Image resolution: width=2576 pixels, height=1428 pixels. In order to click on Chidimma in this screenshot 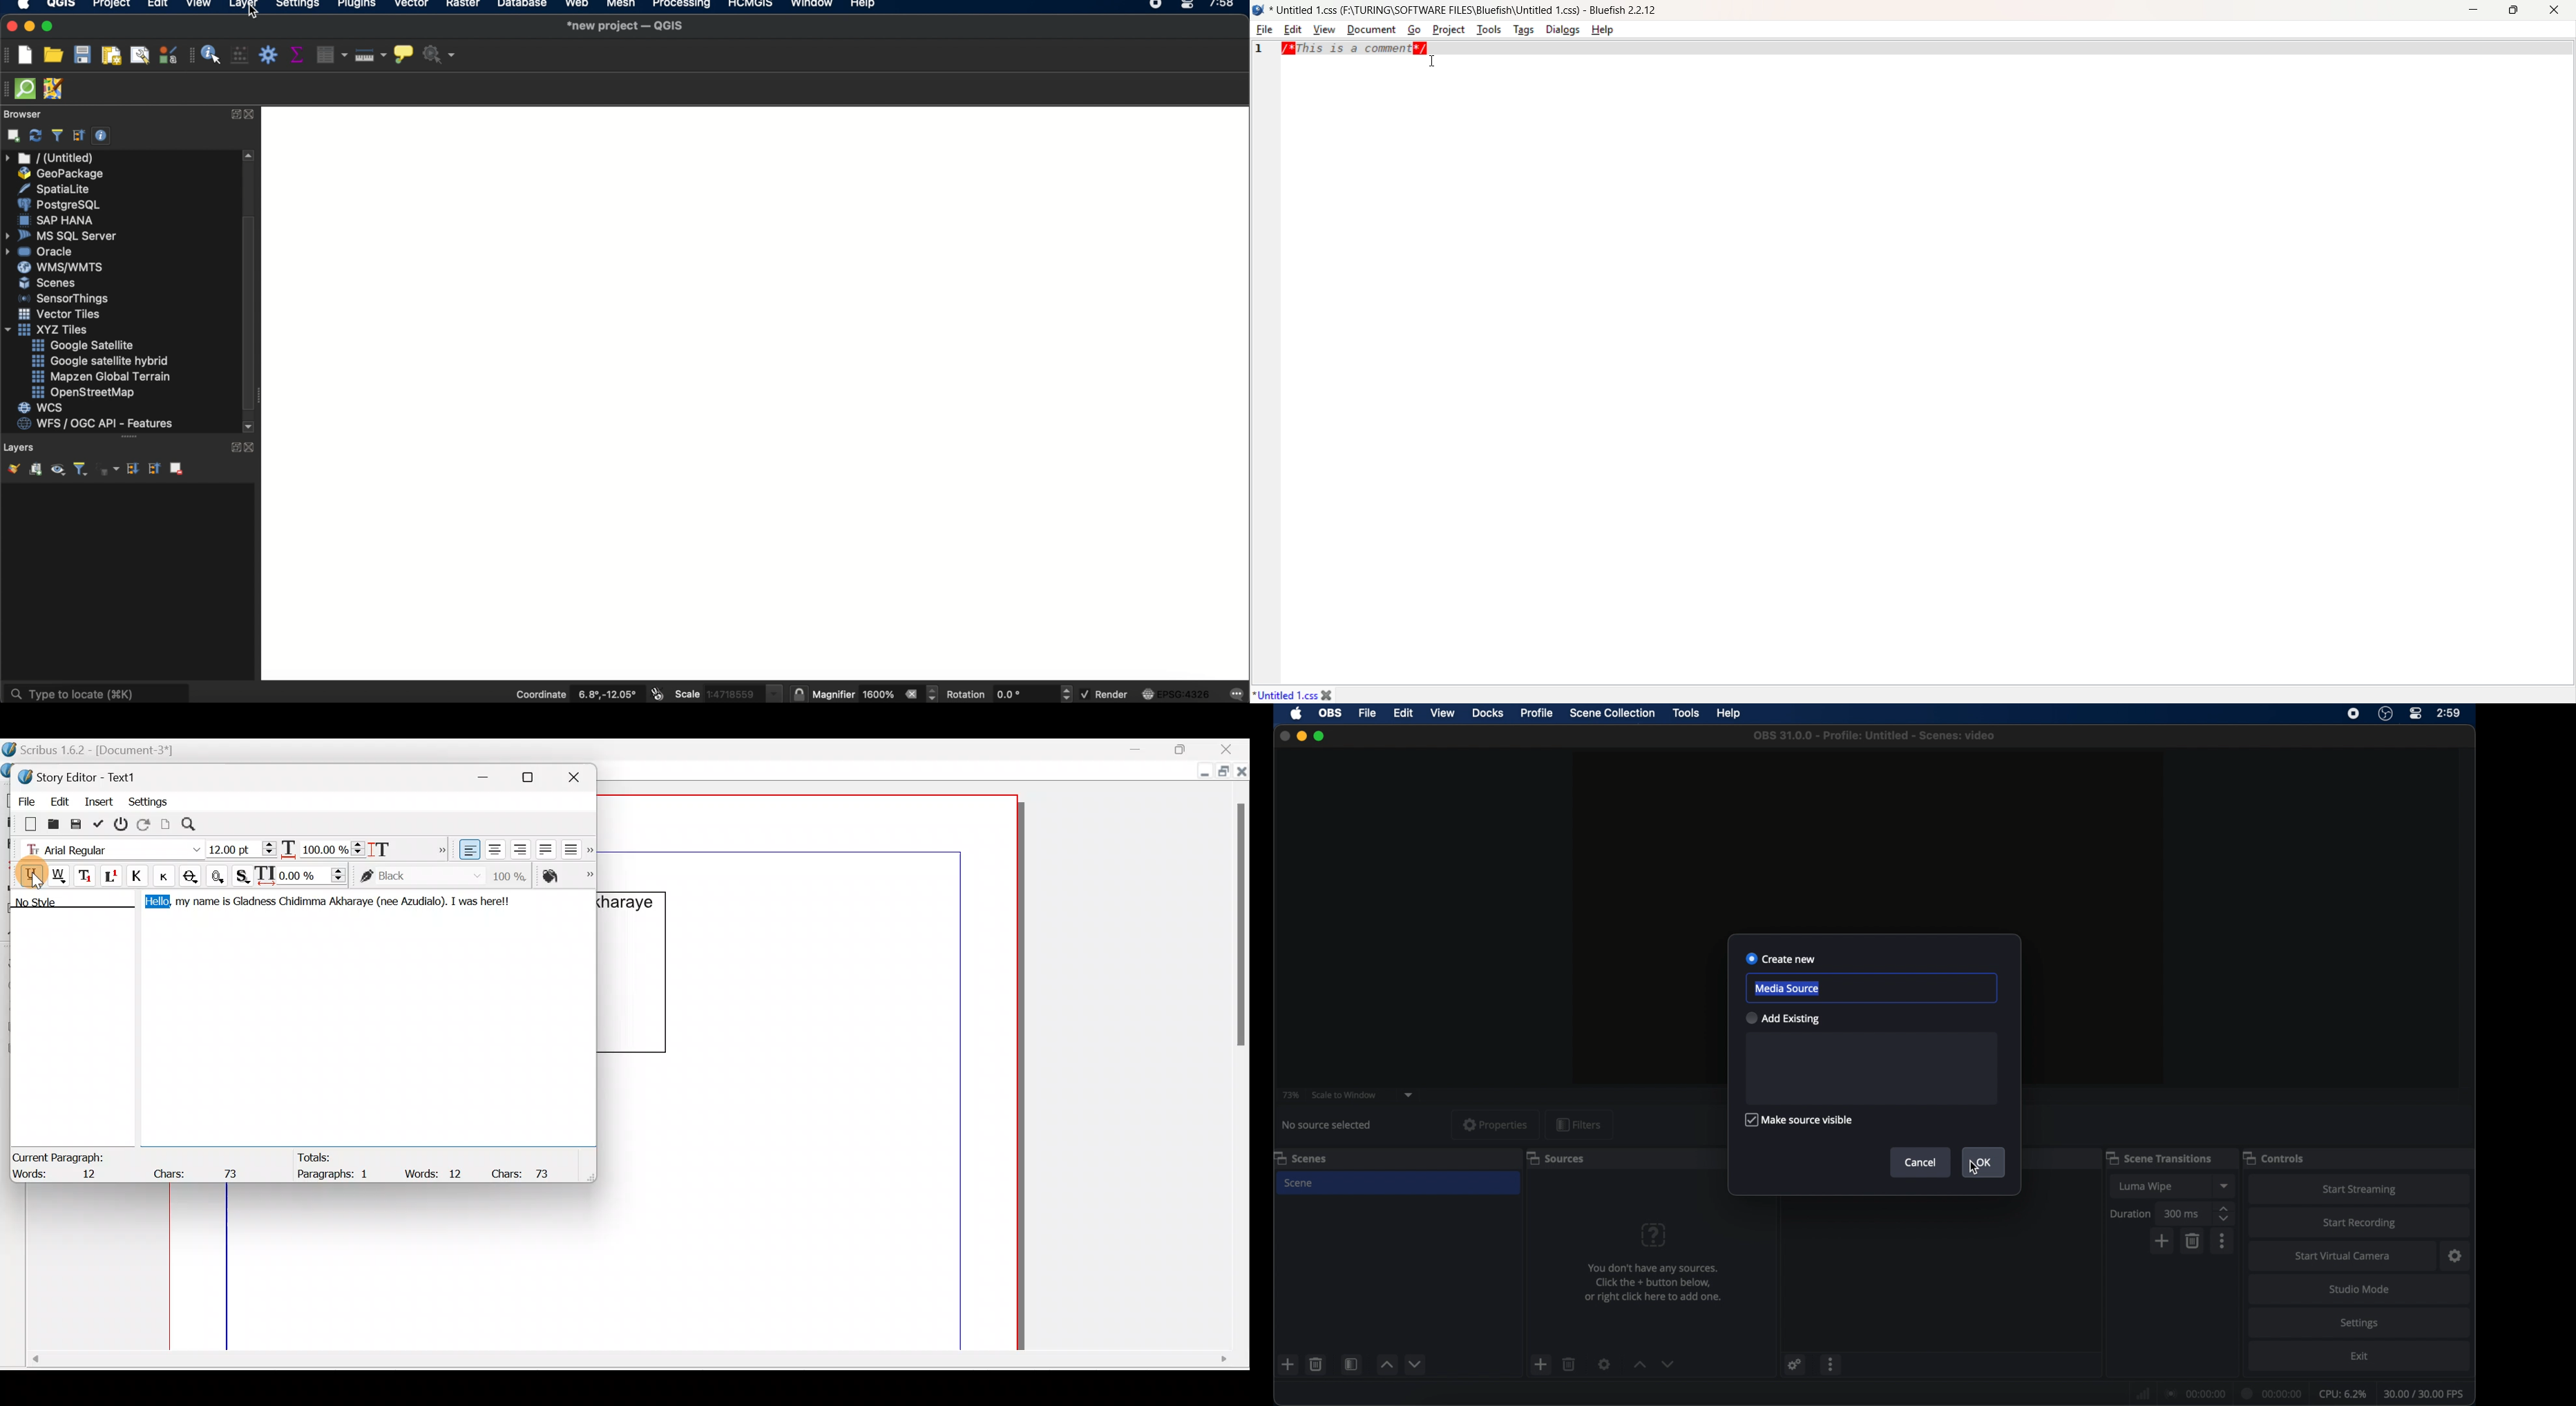, I will do `click(301, 904)`.